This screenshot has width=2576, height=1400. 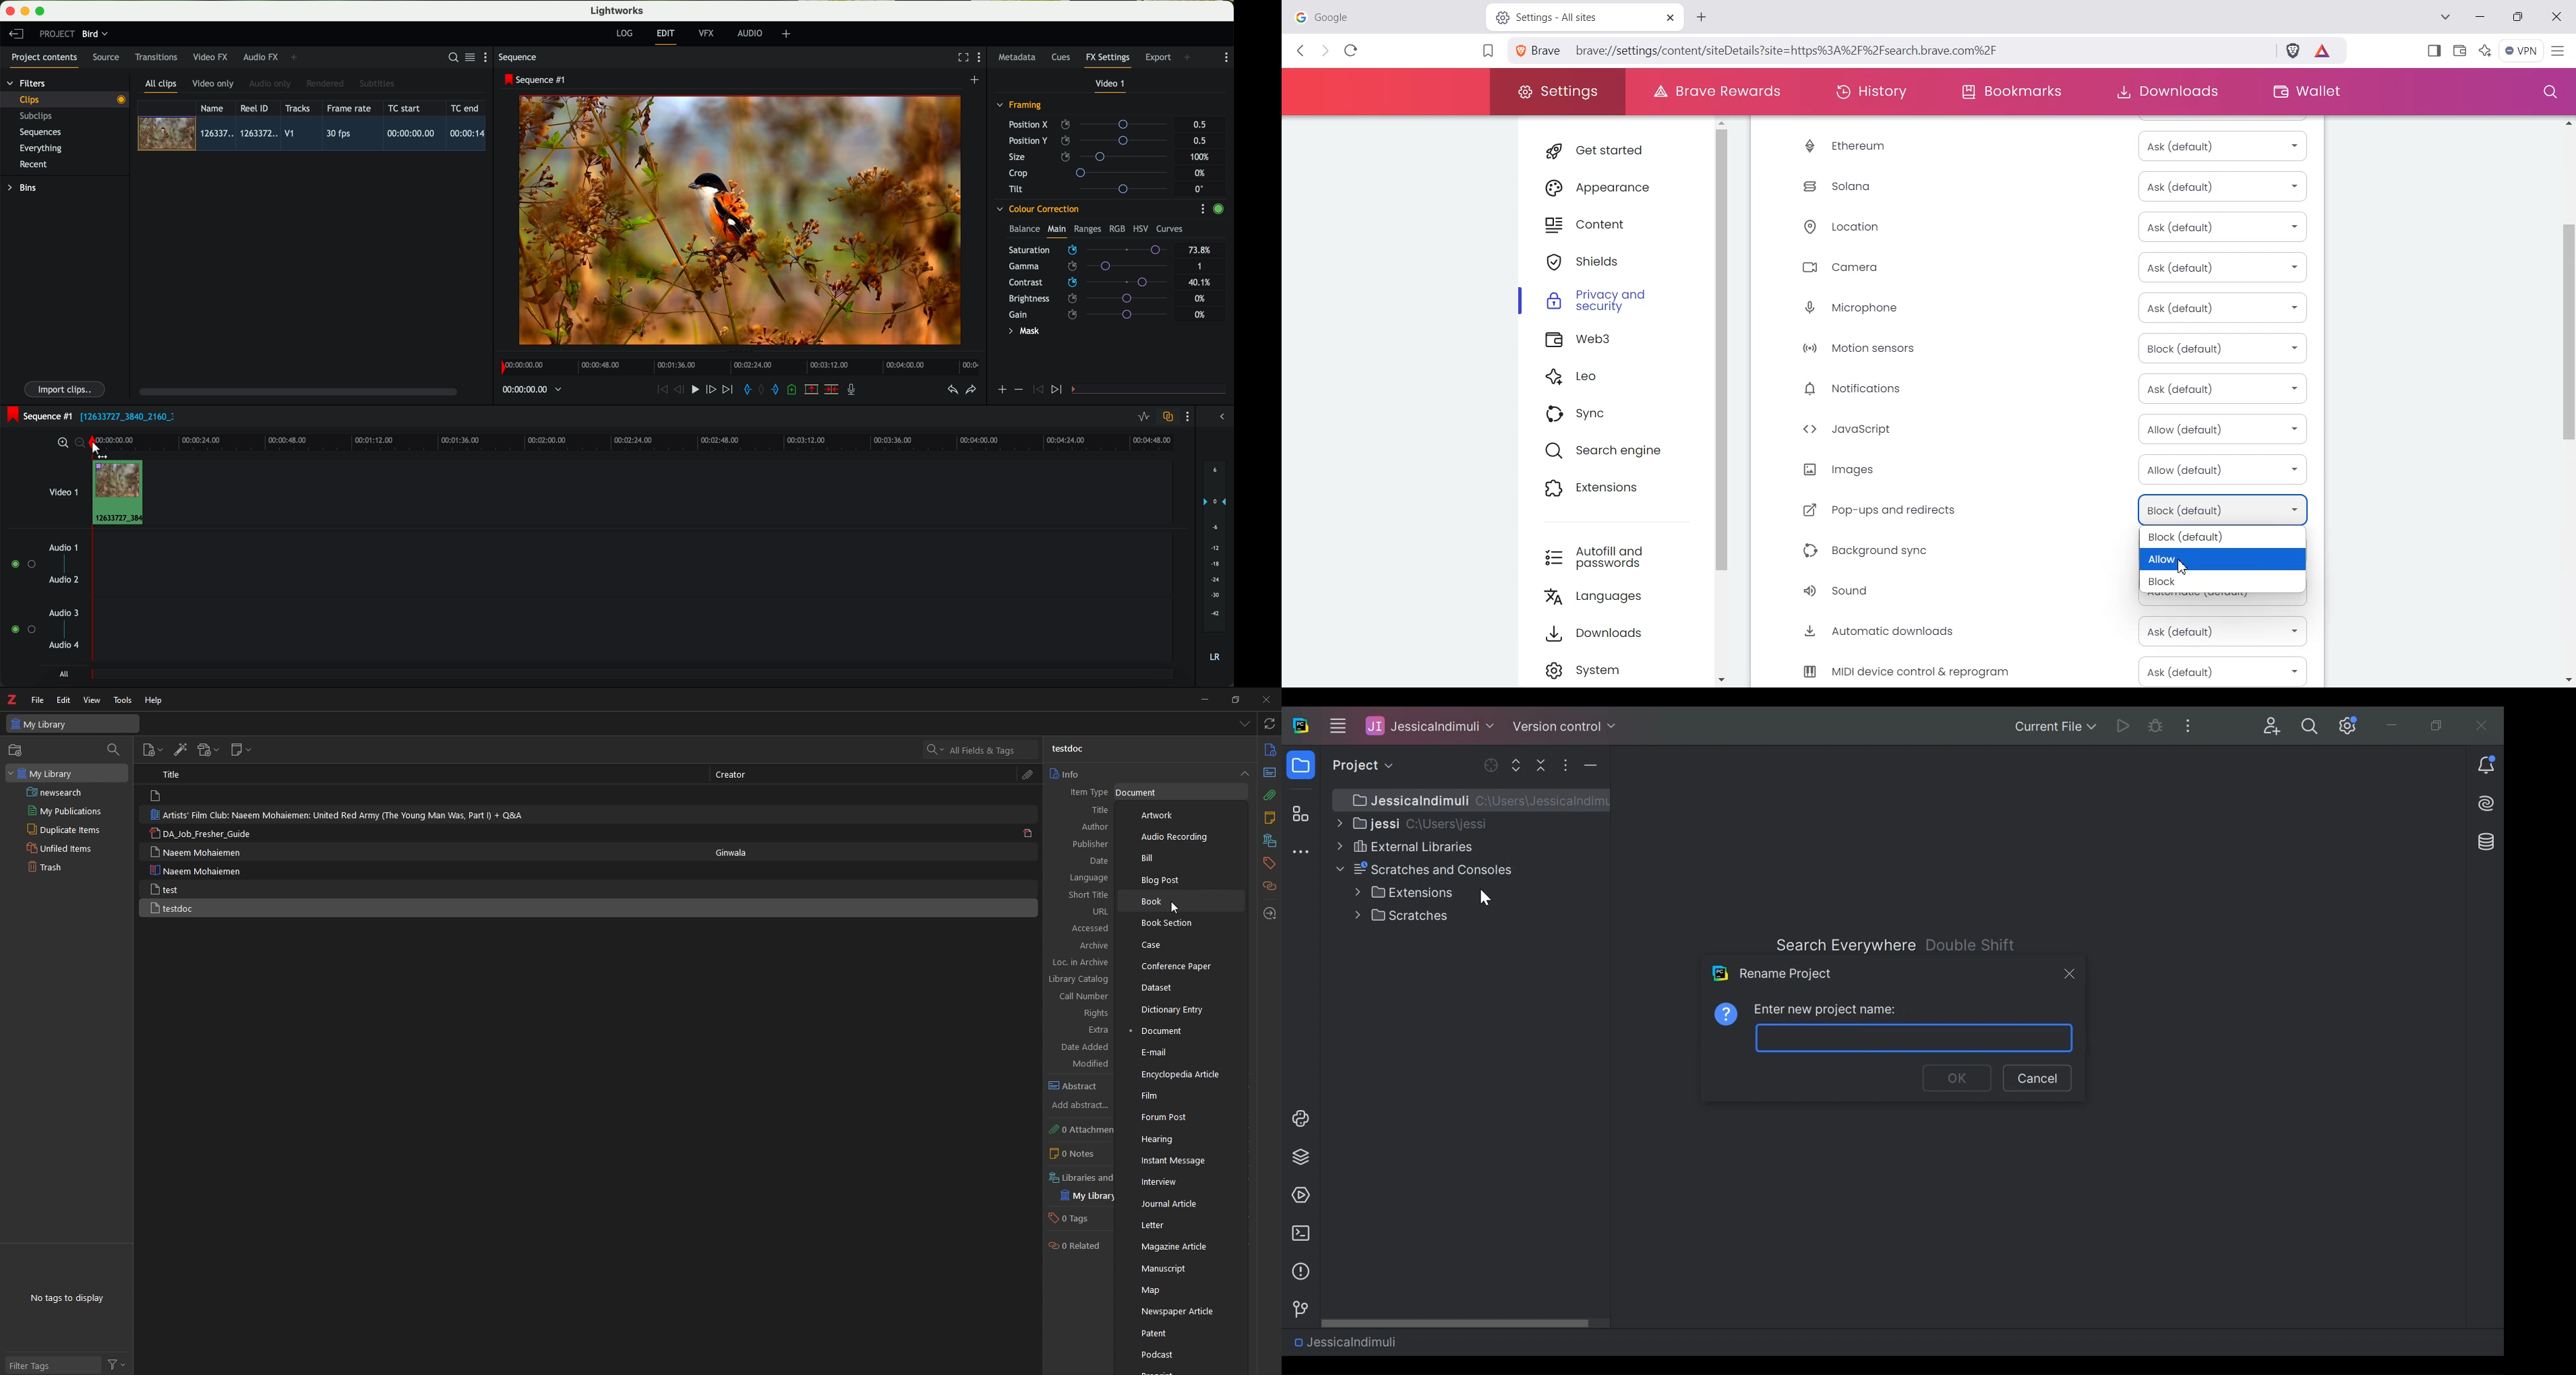 What do you see at coordinates (68, 829) in the screenshot?
I see `Duplicate items` at bounding box center [68, 829].